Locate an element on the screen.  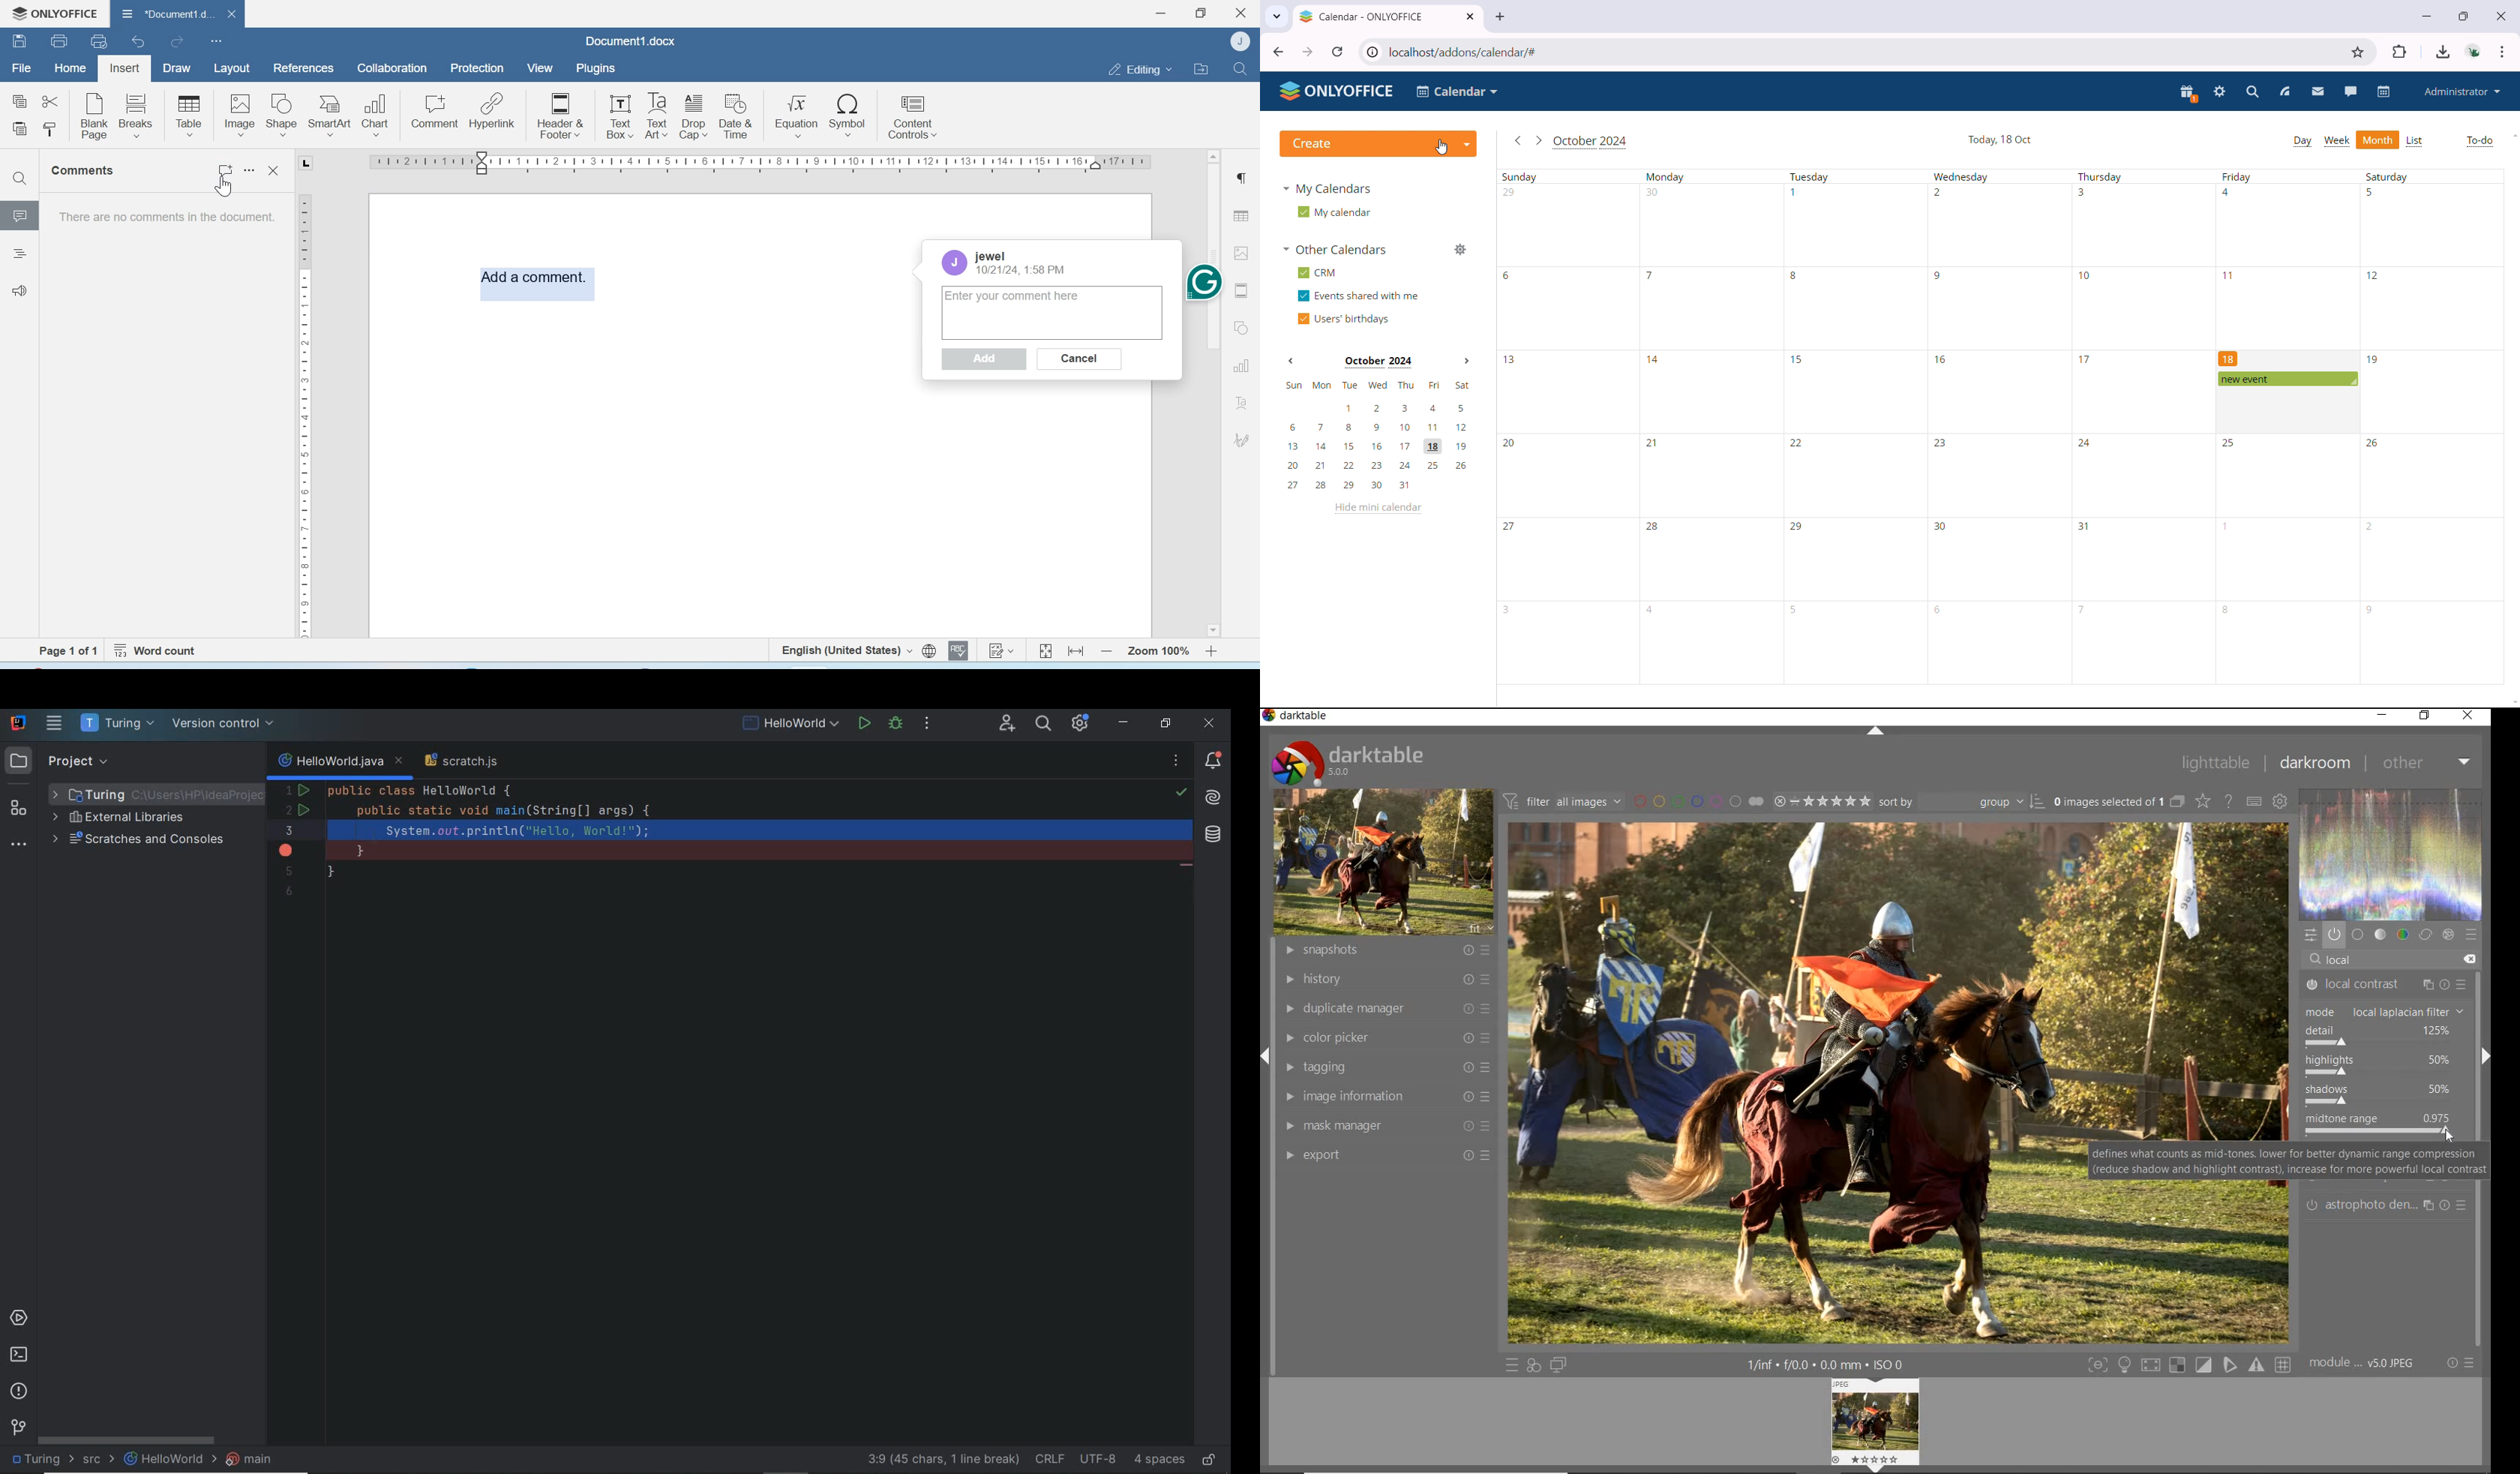
my calendar is located at coordinates (1333, 212).